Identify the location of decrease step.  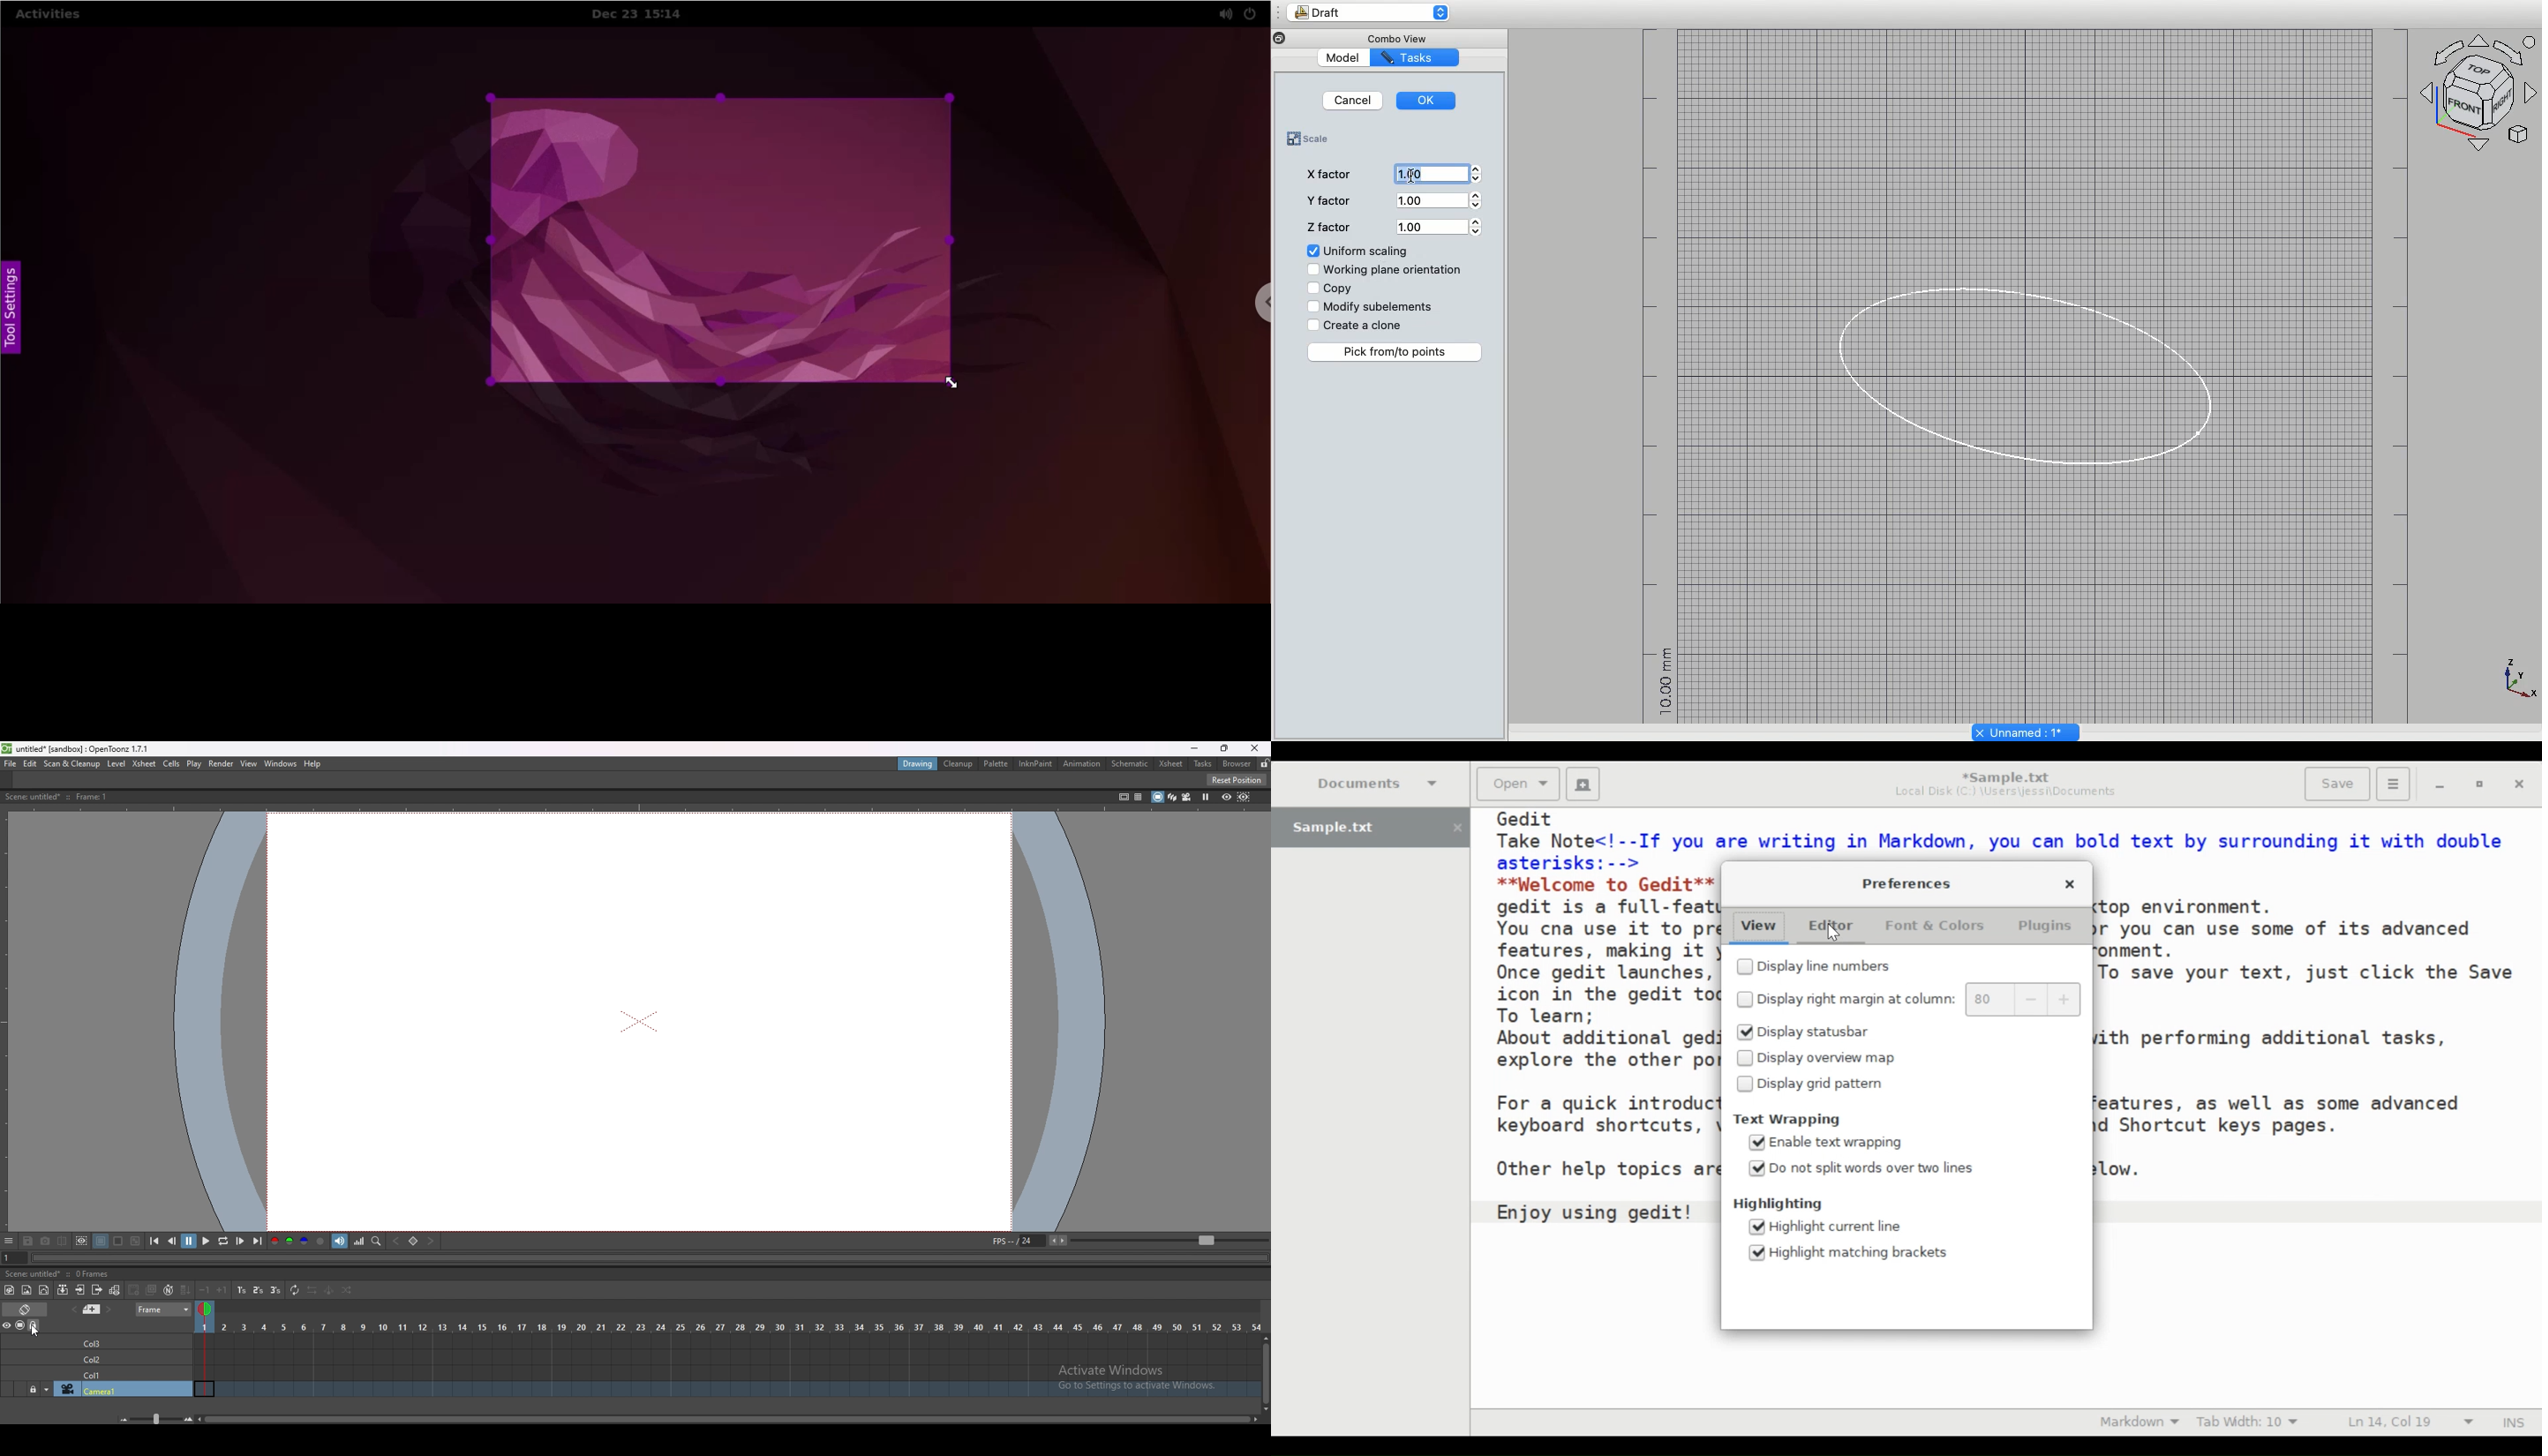
(205, 1290).